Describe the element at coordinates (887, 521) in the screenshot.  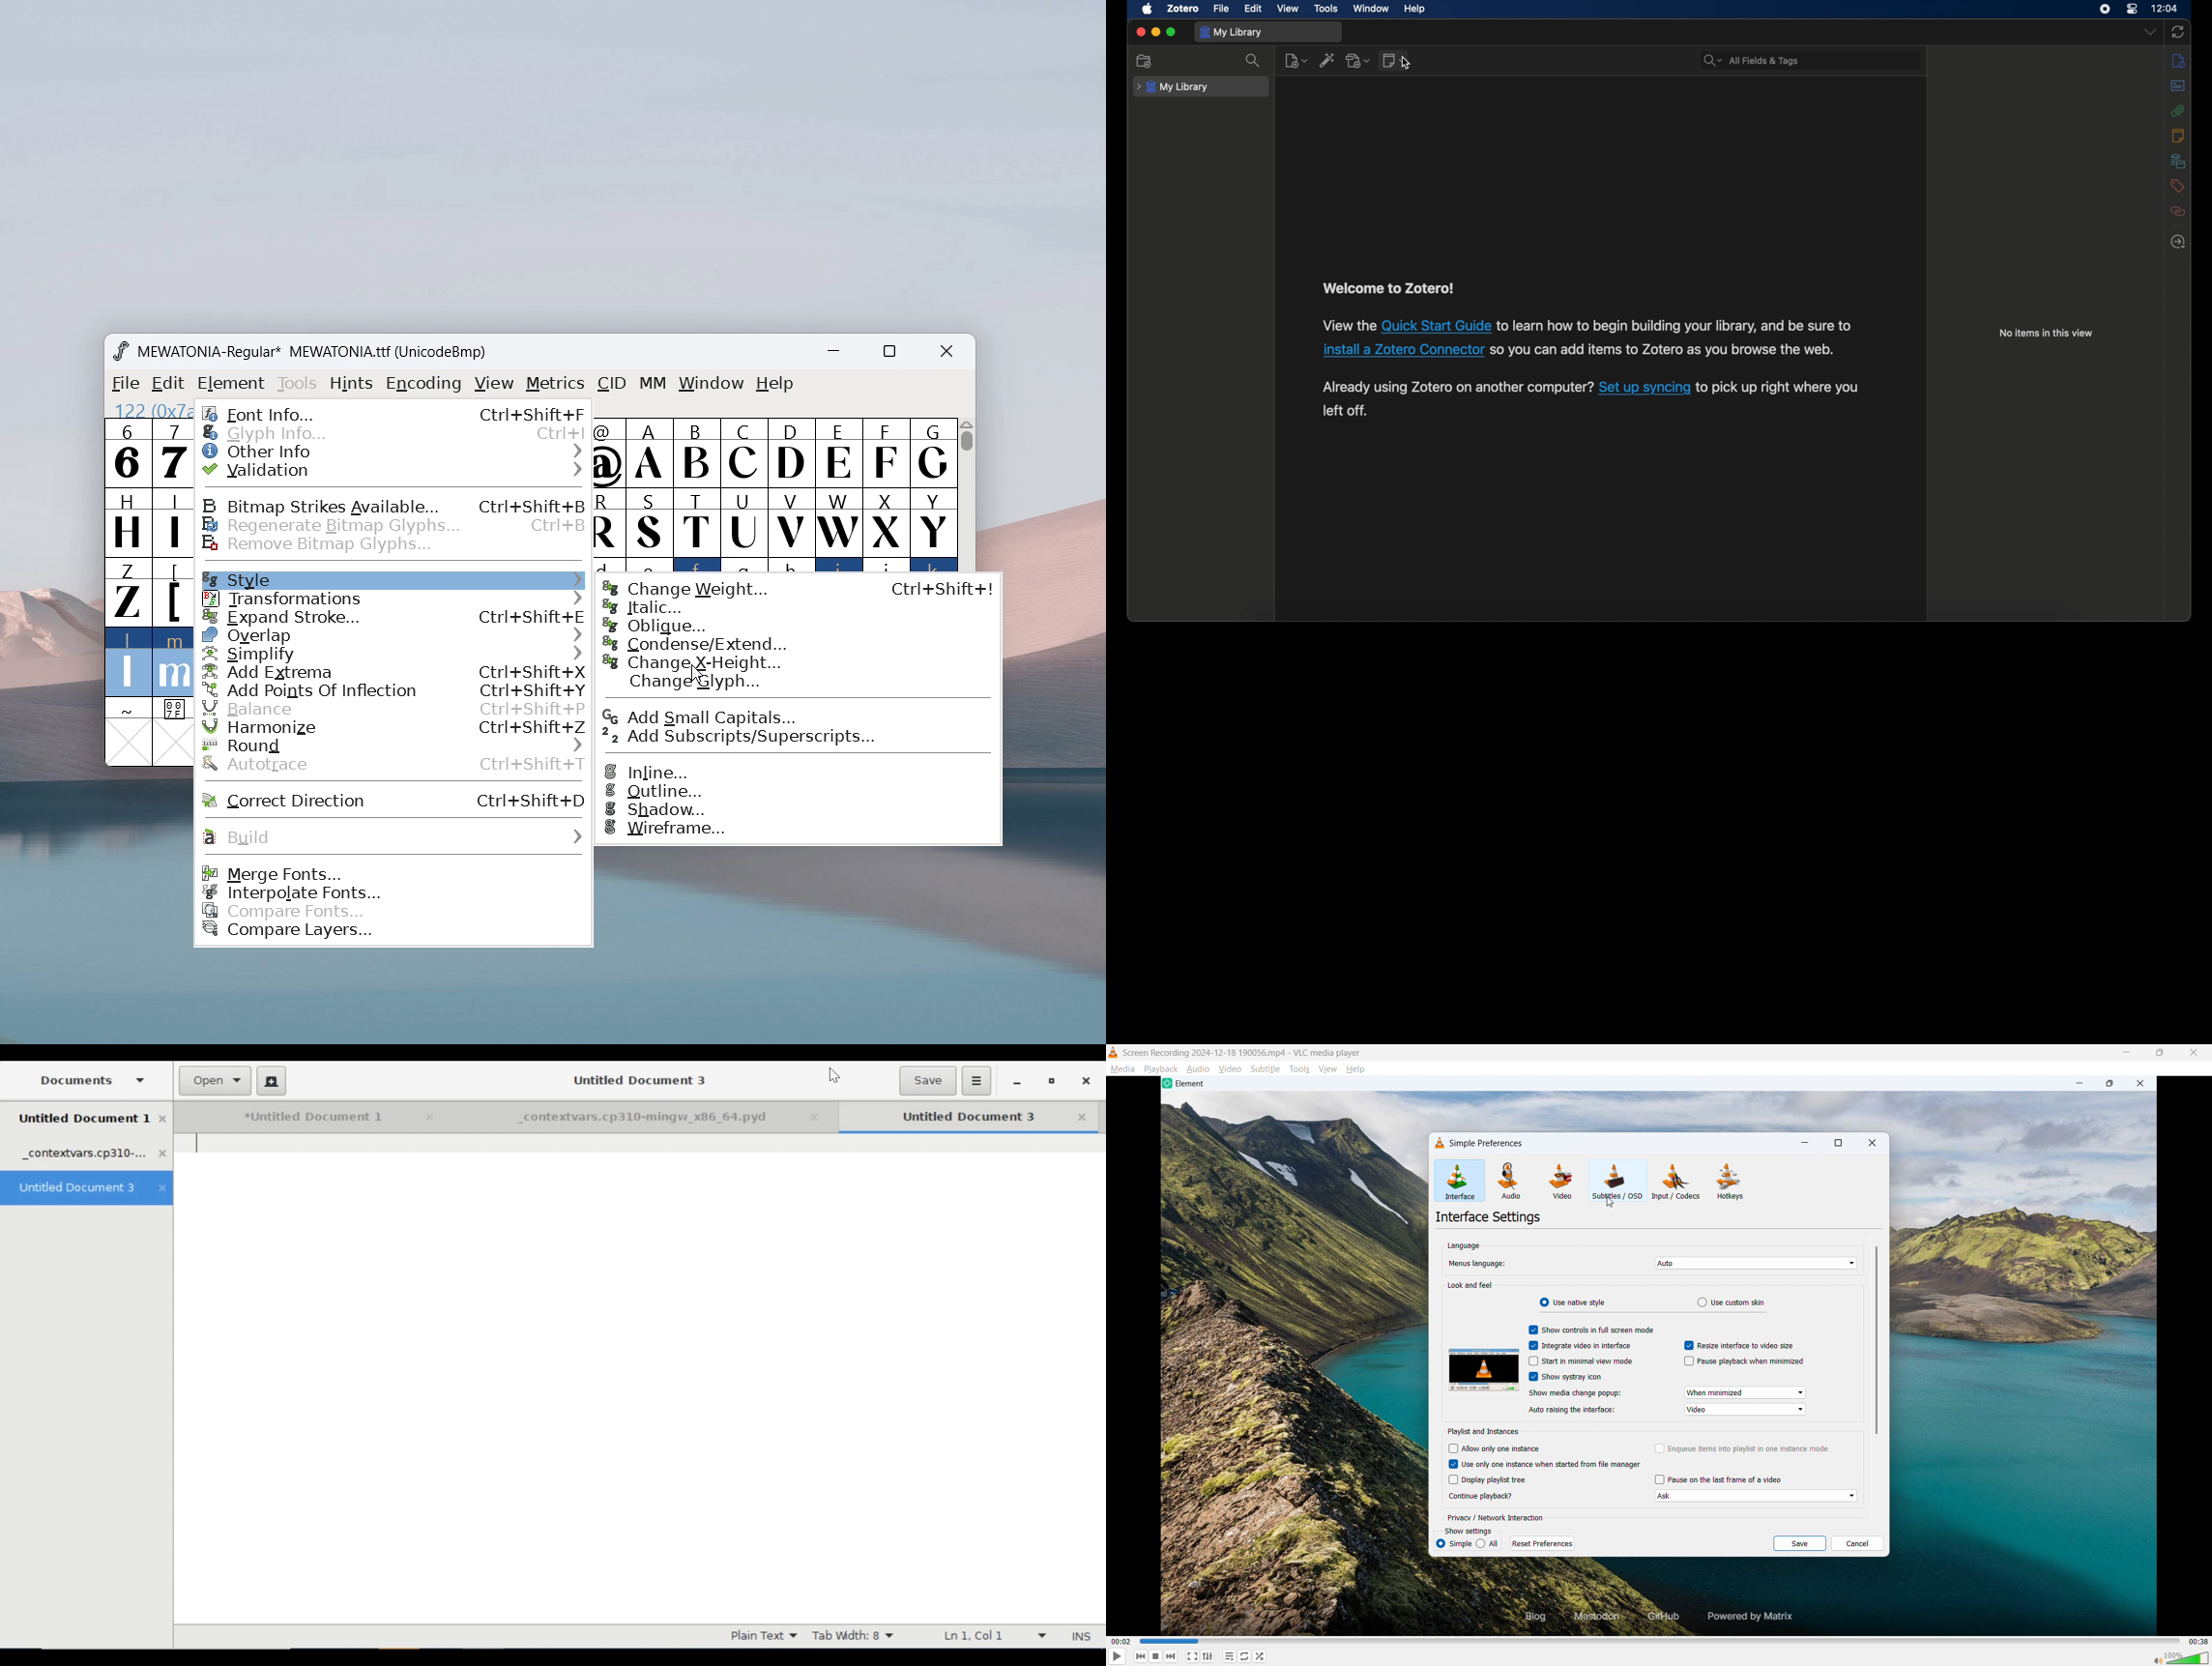
I see `X` at that location.